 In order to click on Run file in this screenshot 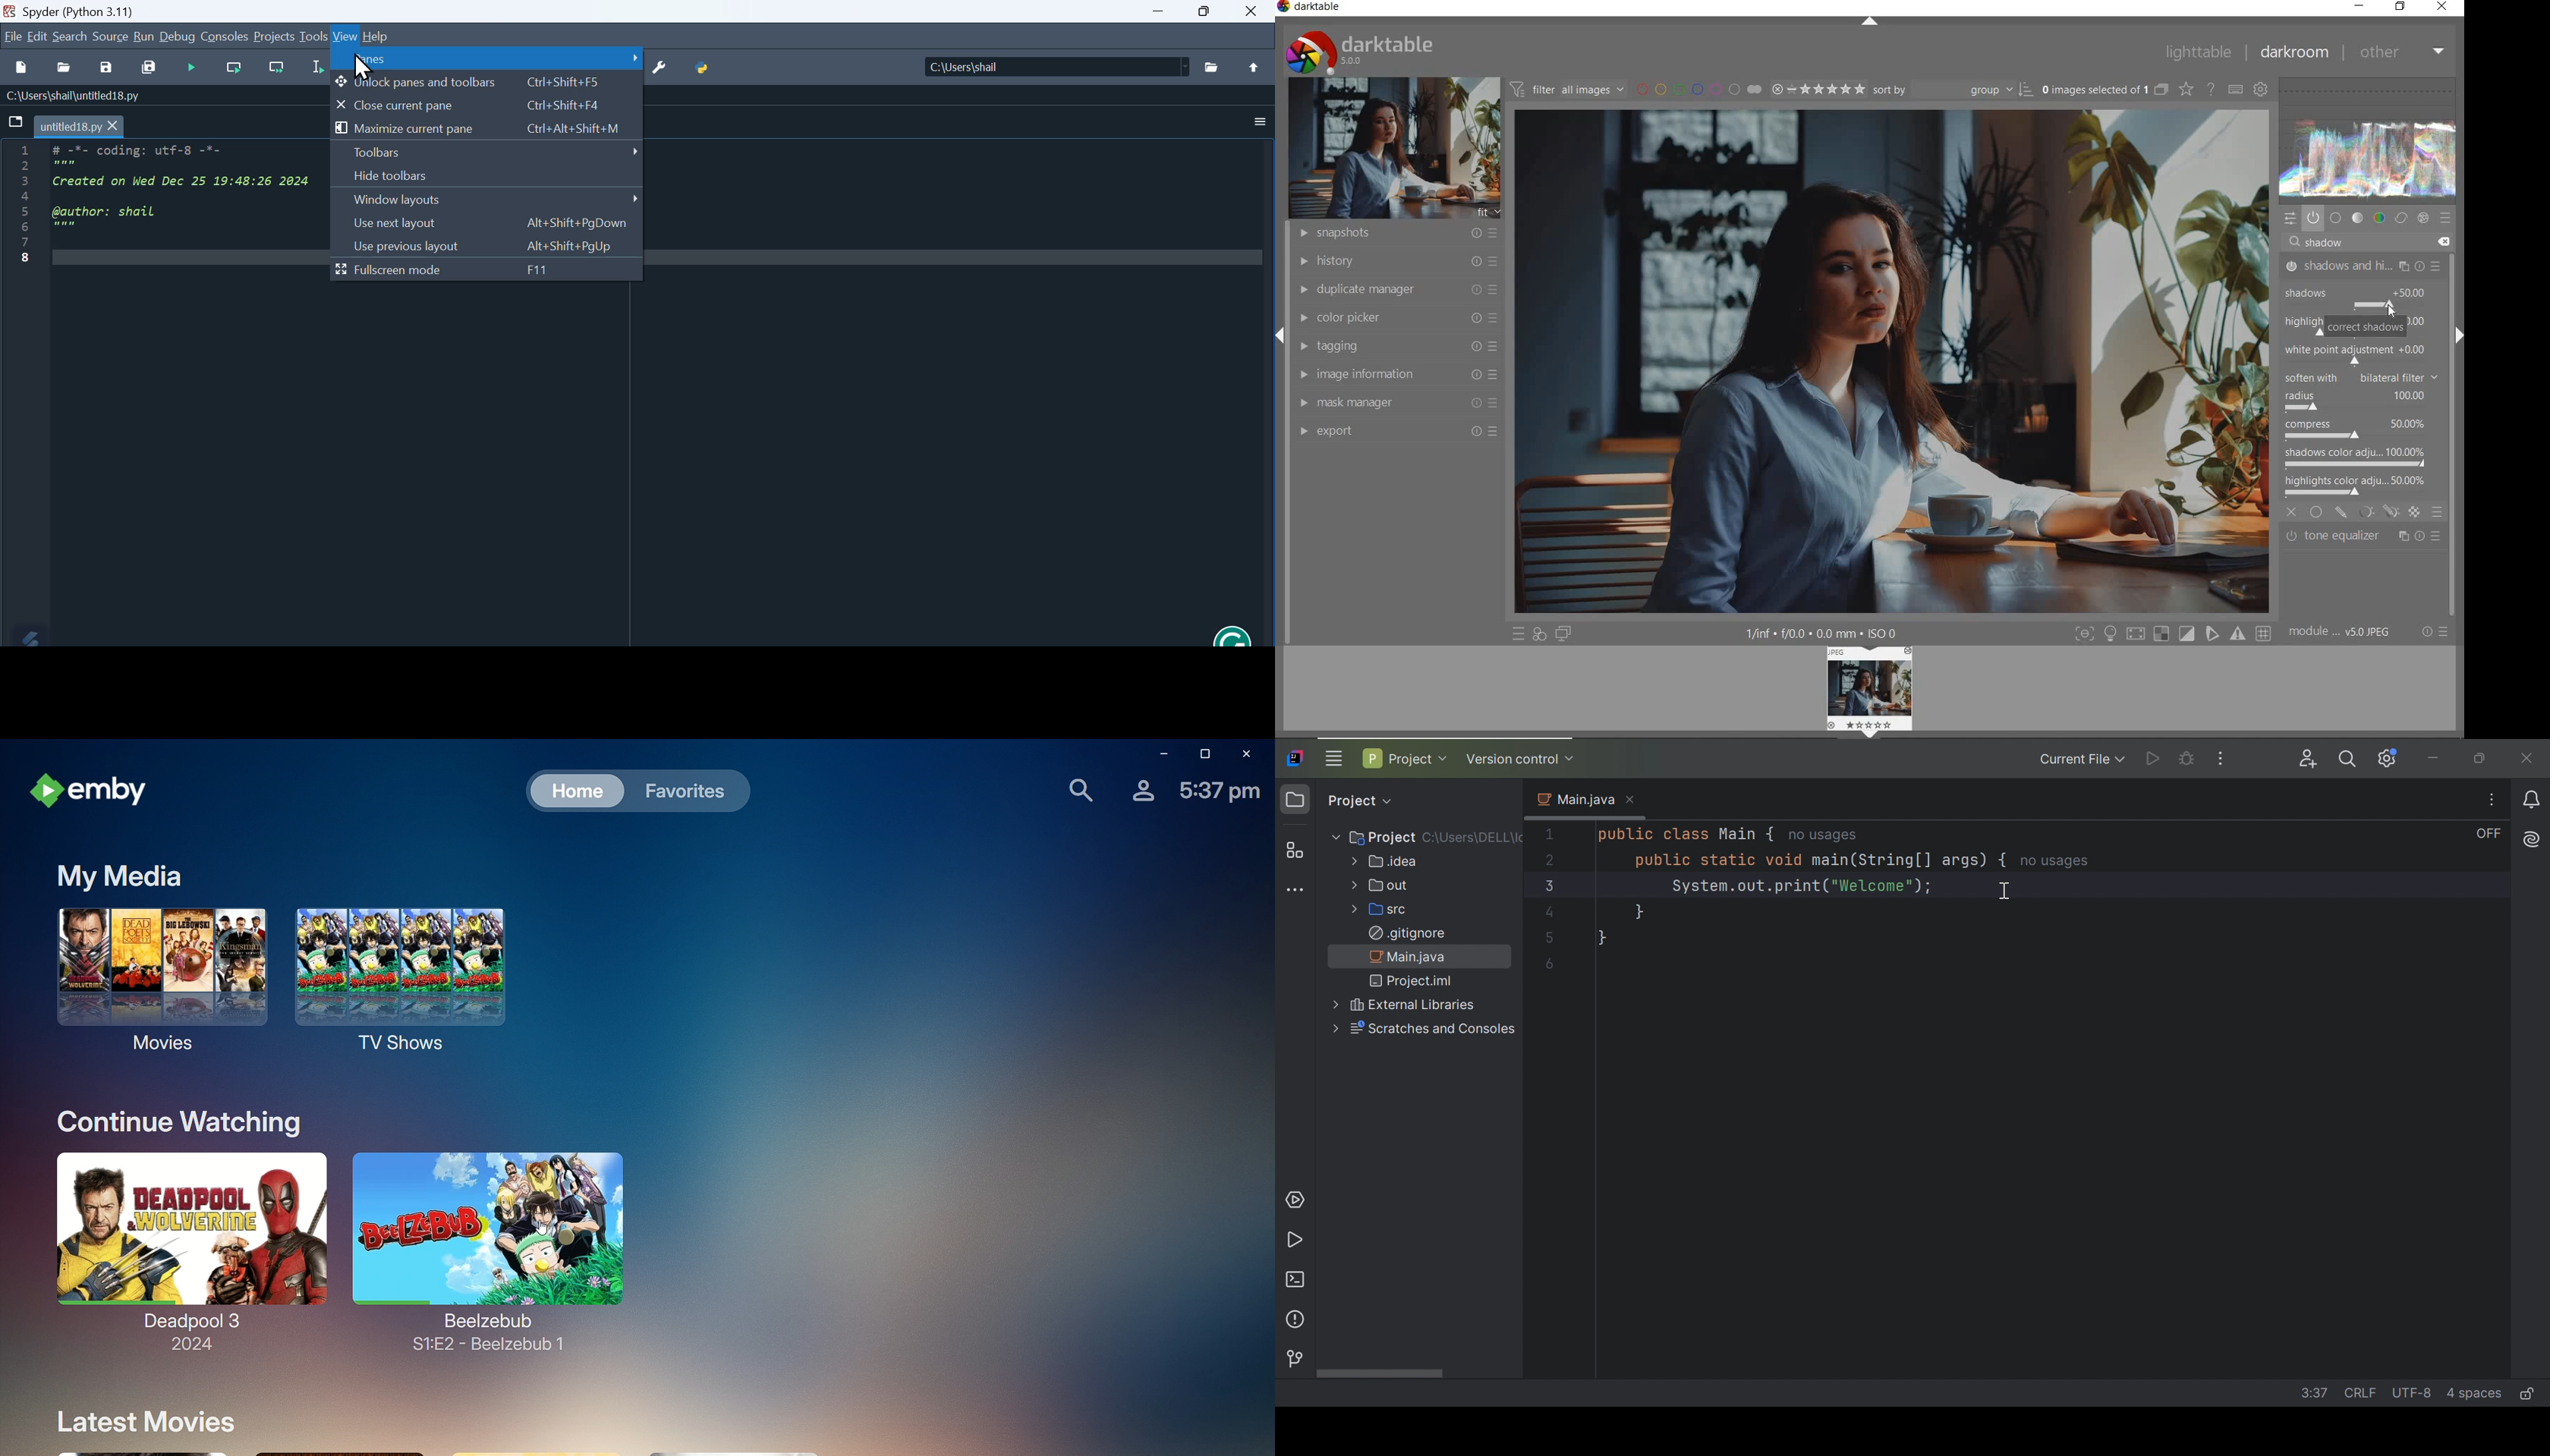, I will do `click(195, 67)`.